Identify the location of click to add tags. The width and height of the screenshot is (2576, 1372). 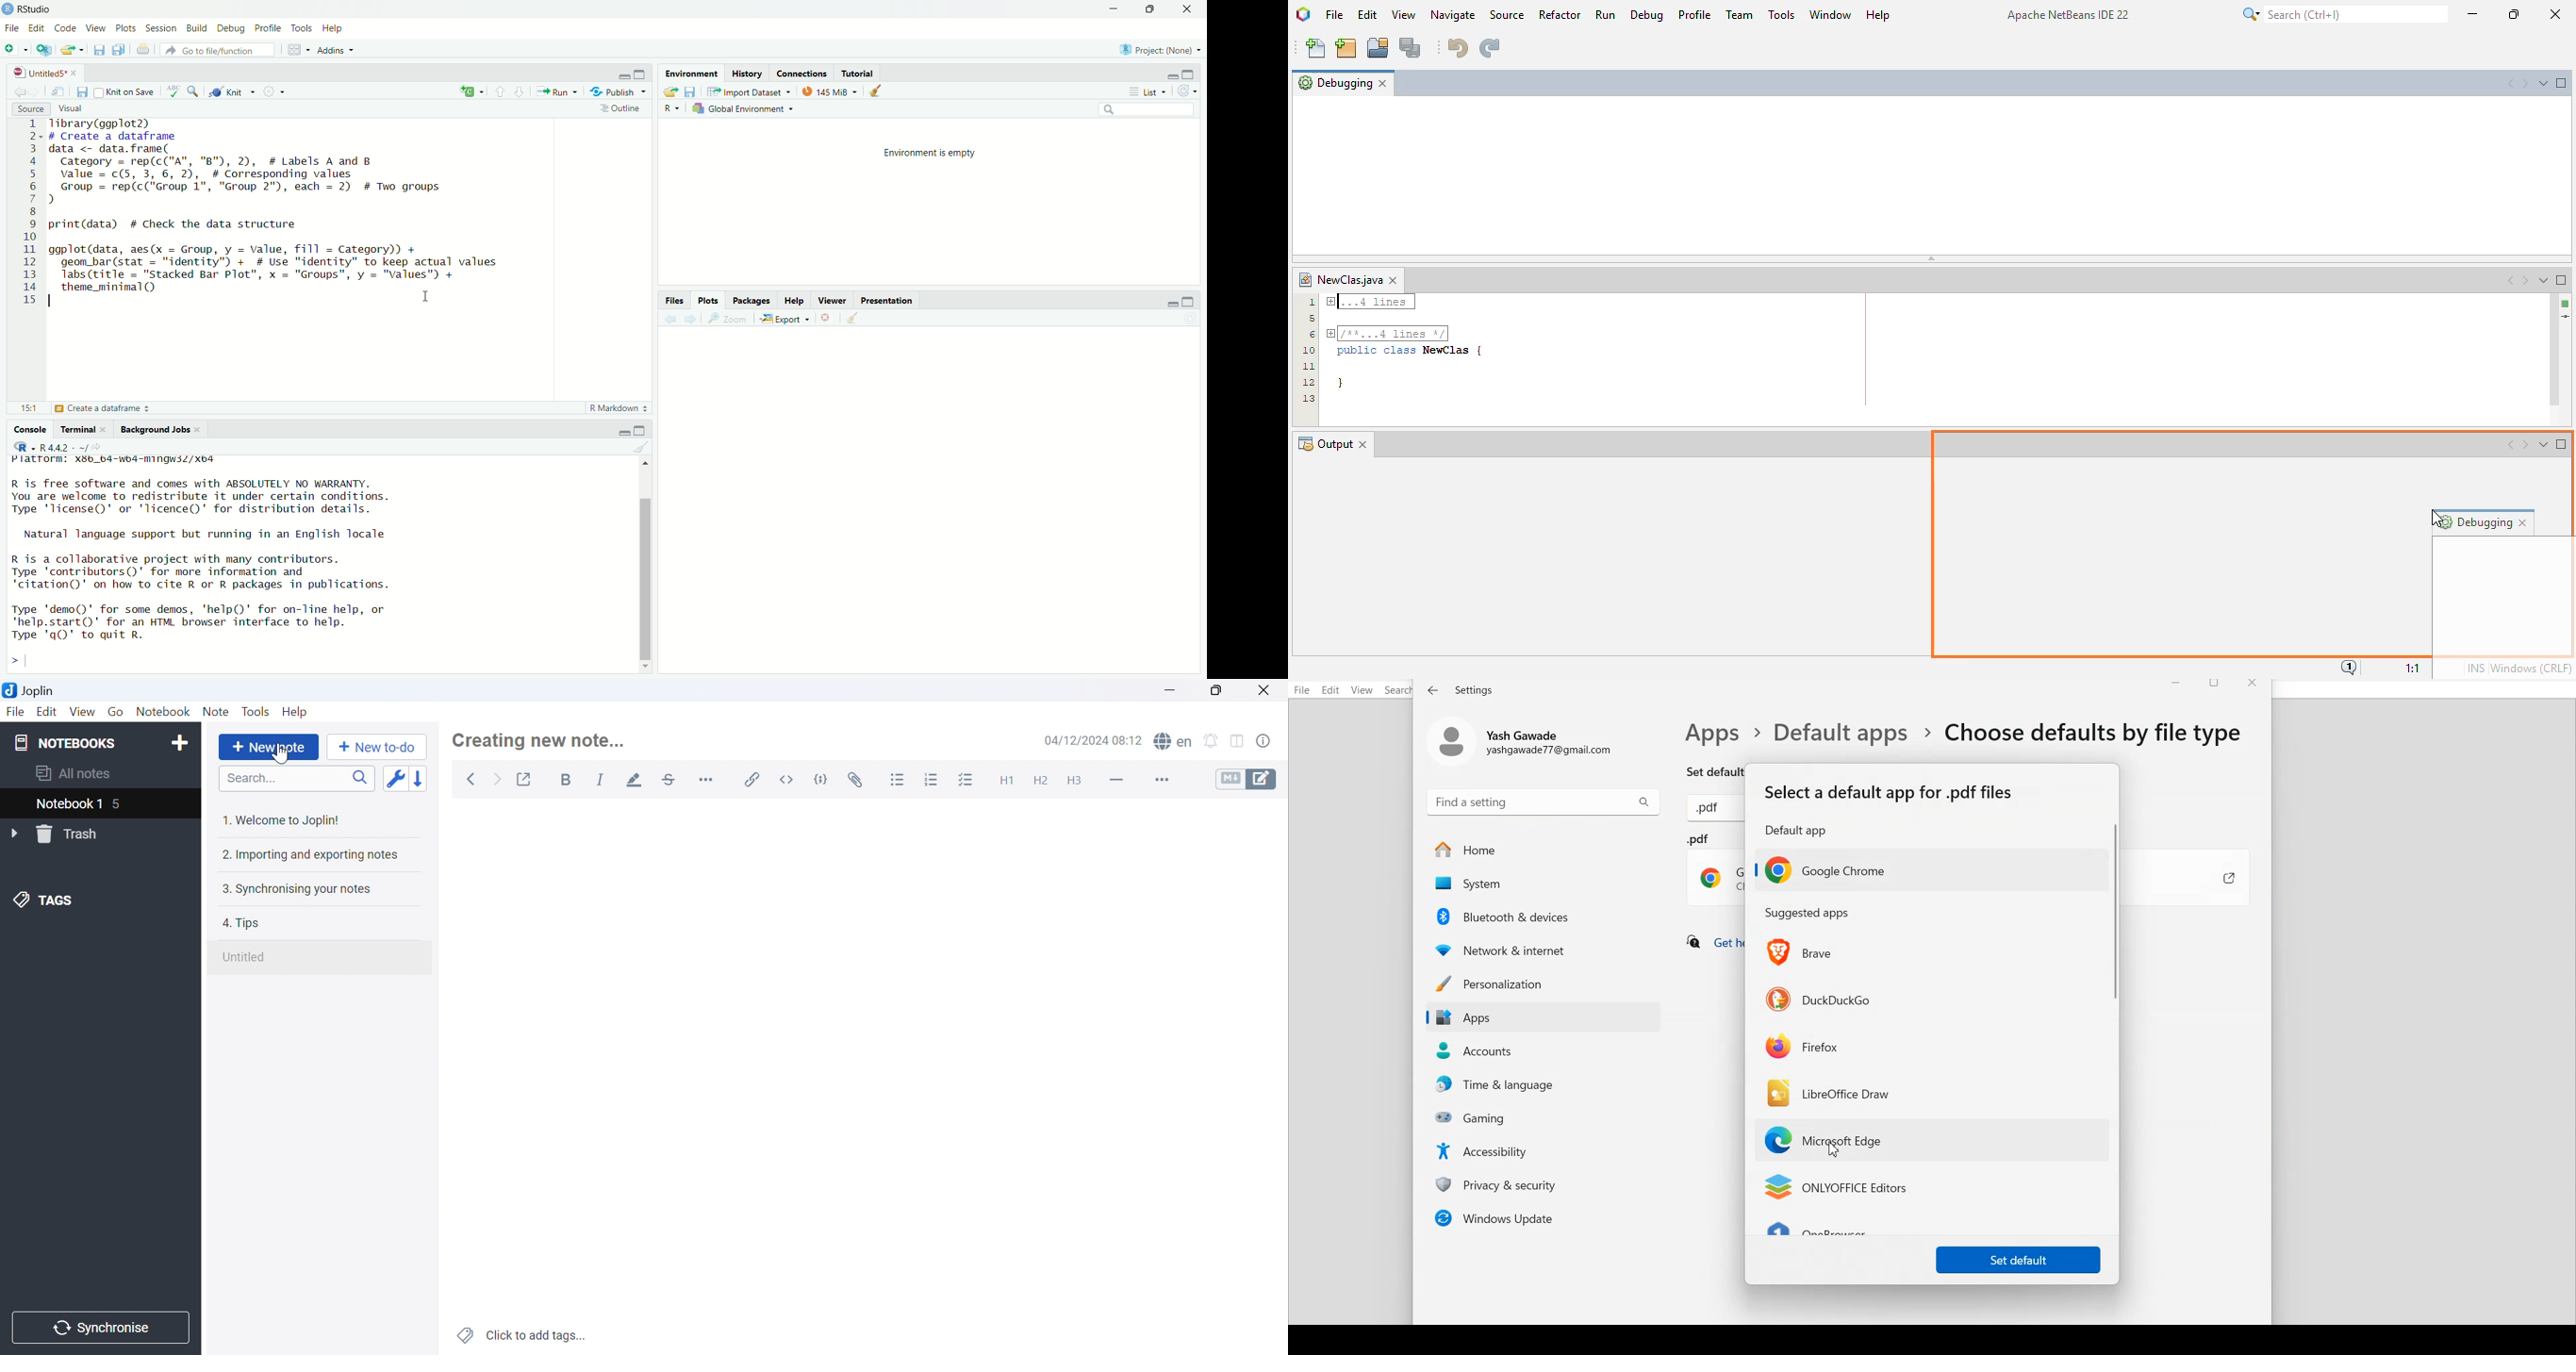
(523, 1336).